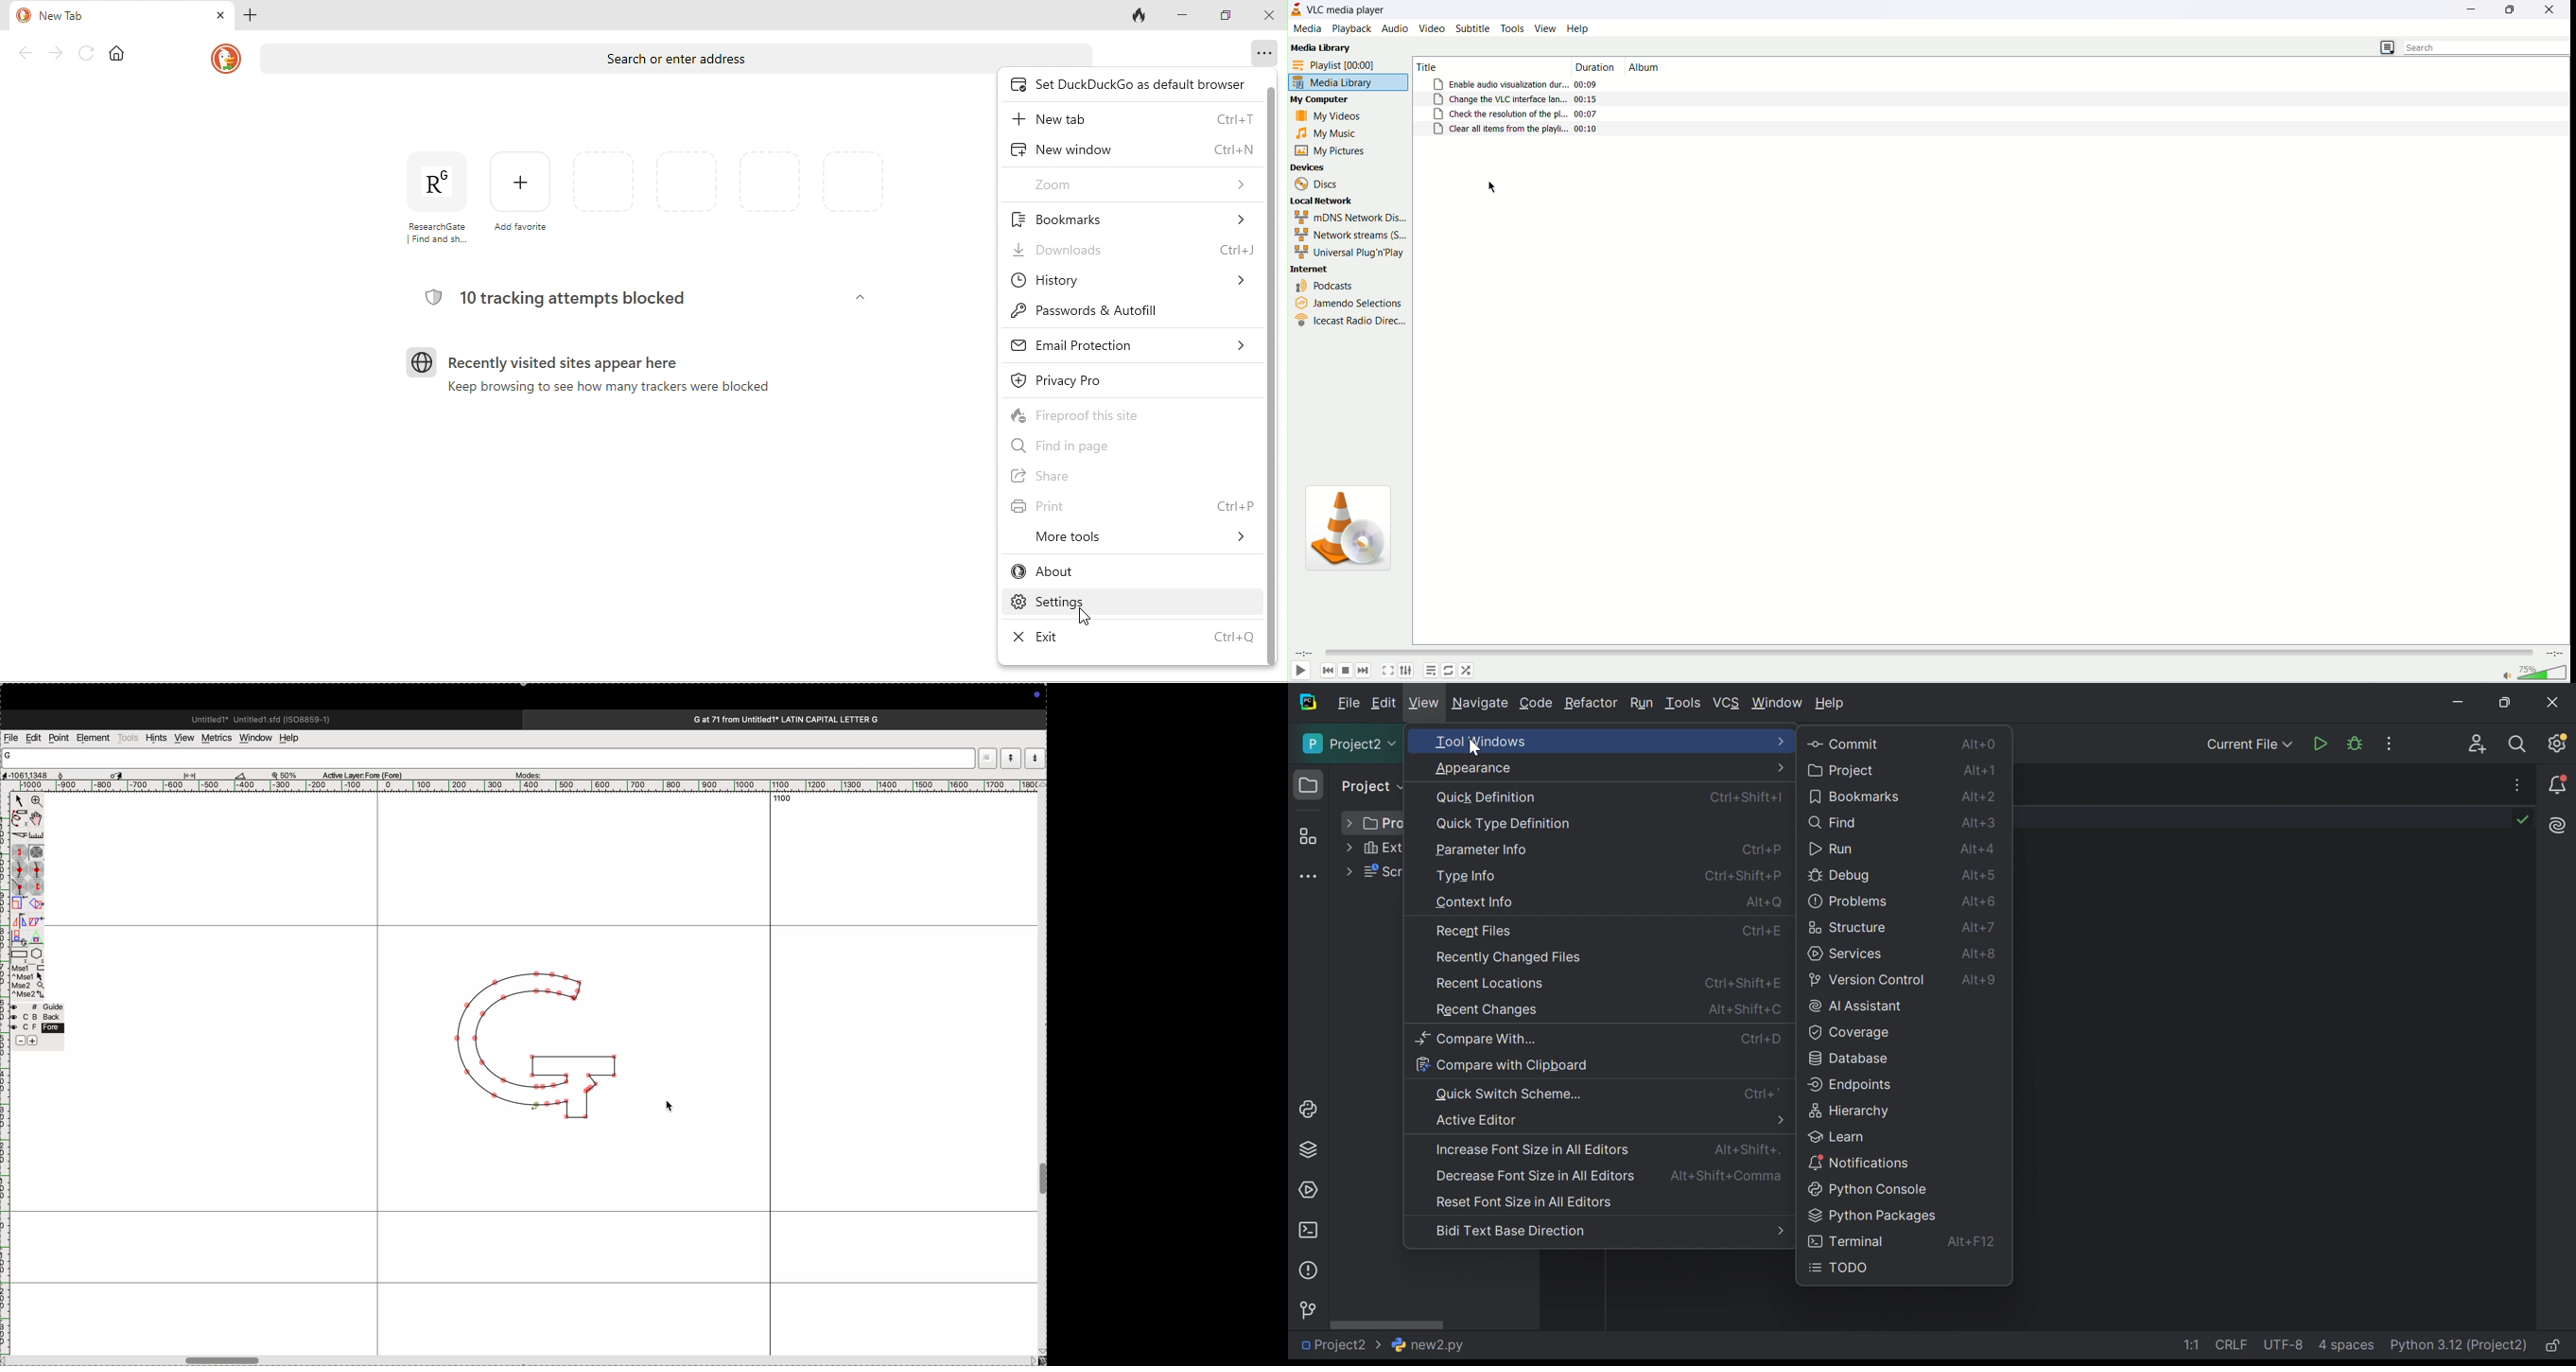 The image size is (2576, 1372). What do you see at coordinates (1477, 930) in the screenshot?
I see `Recent files` at bounding box center [1477, 930].